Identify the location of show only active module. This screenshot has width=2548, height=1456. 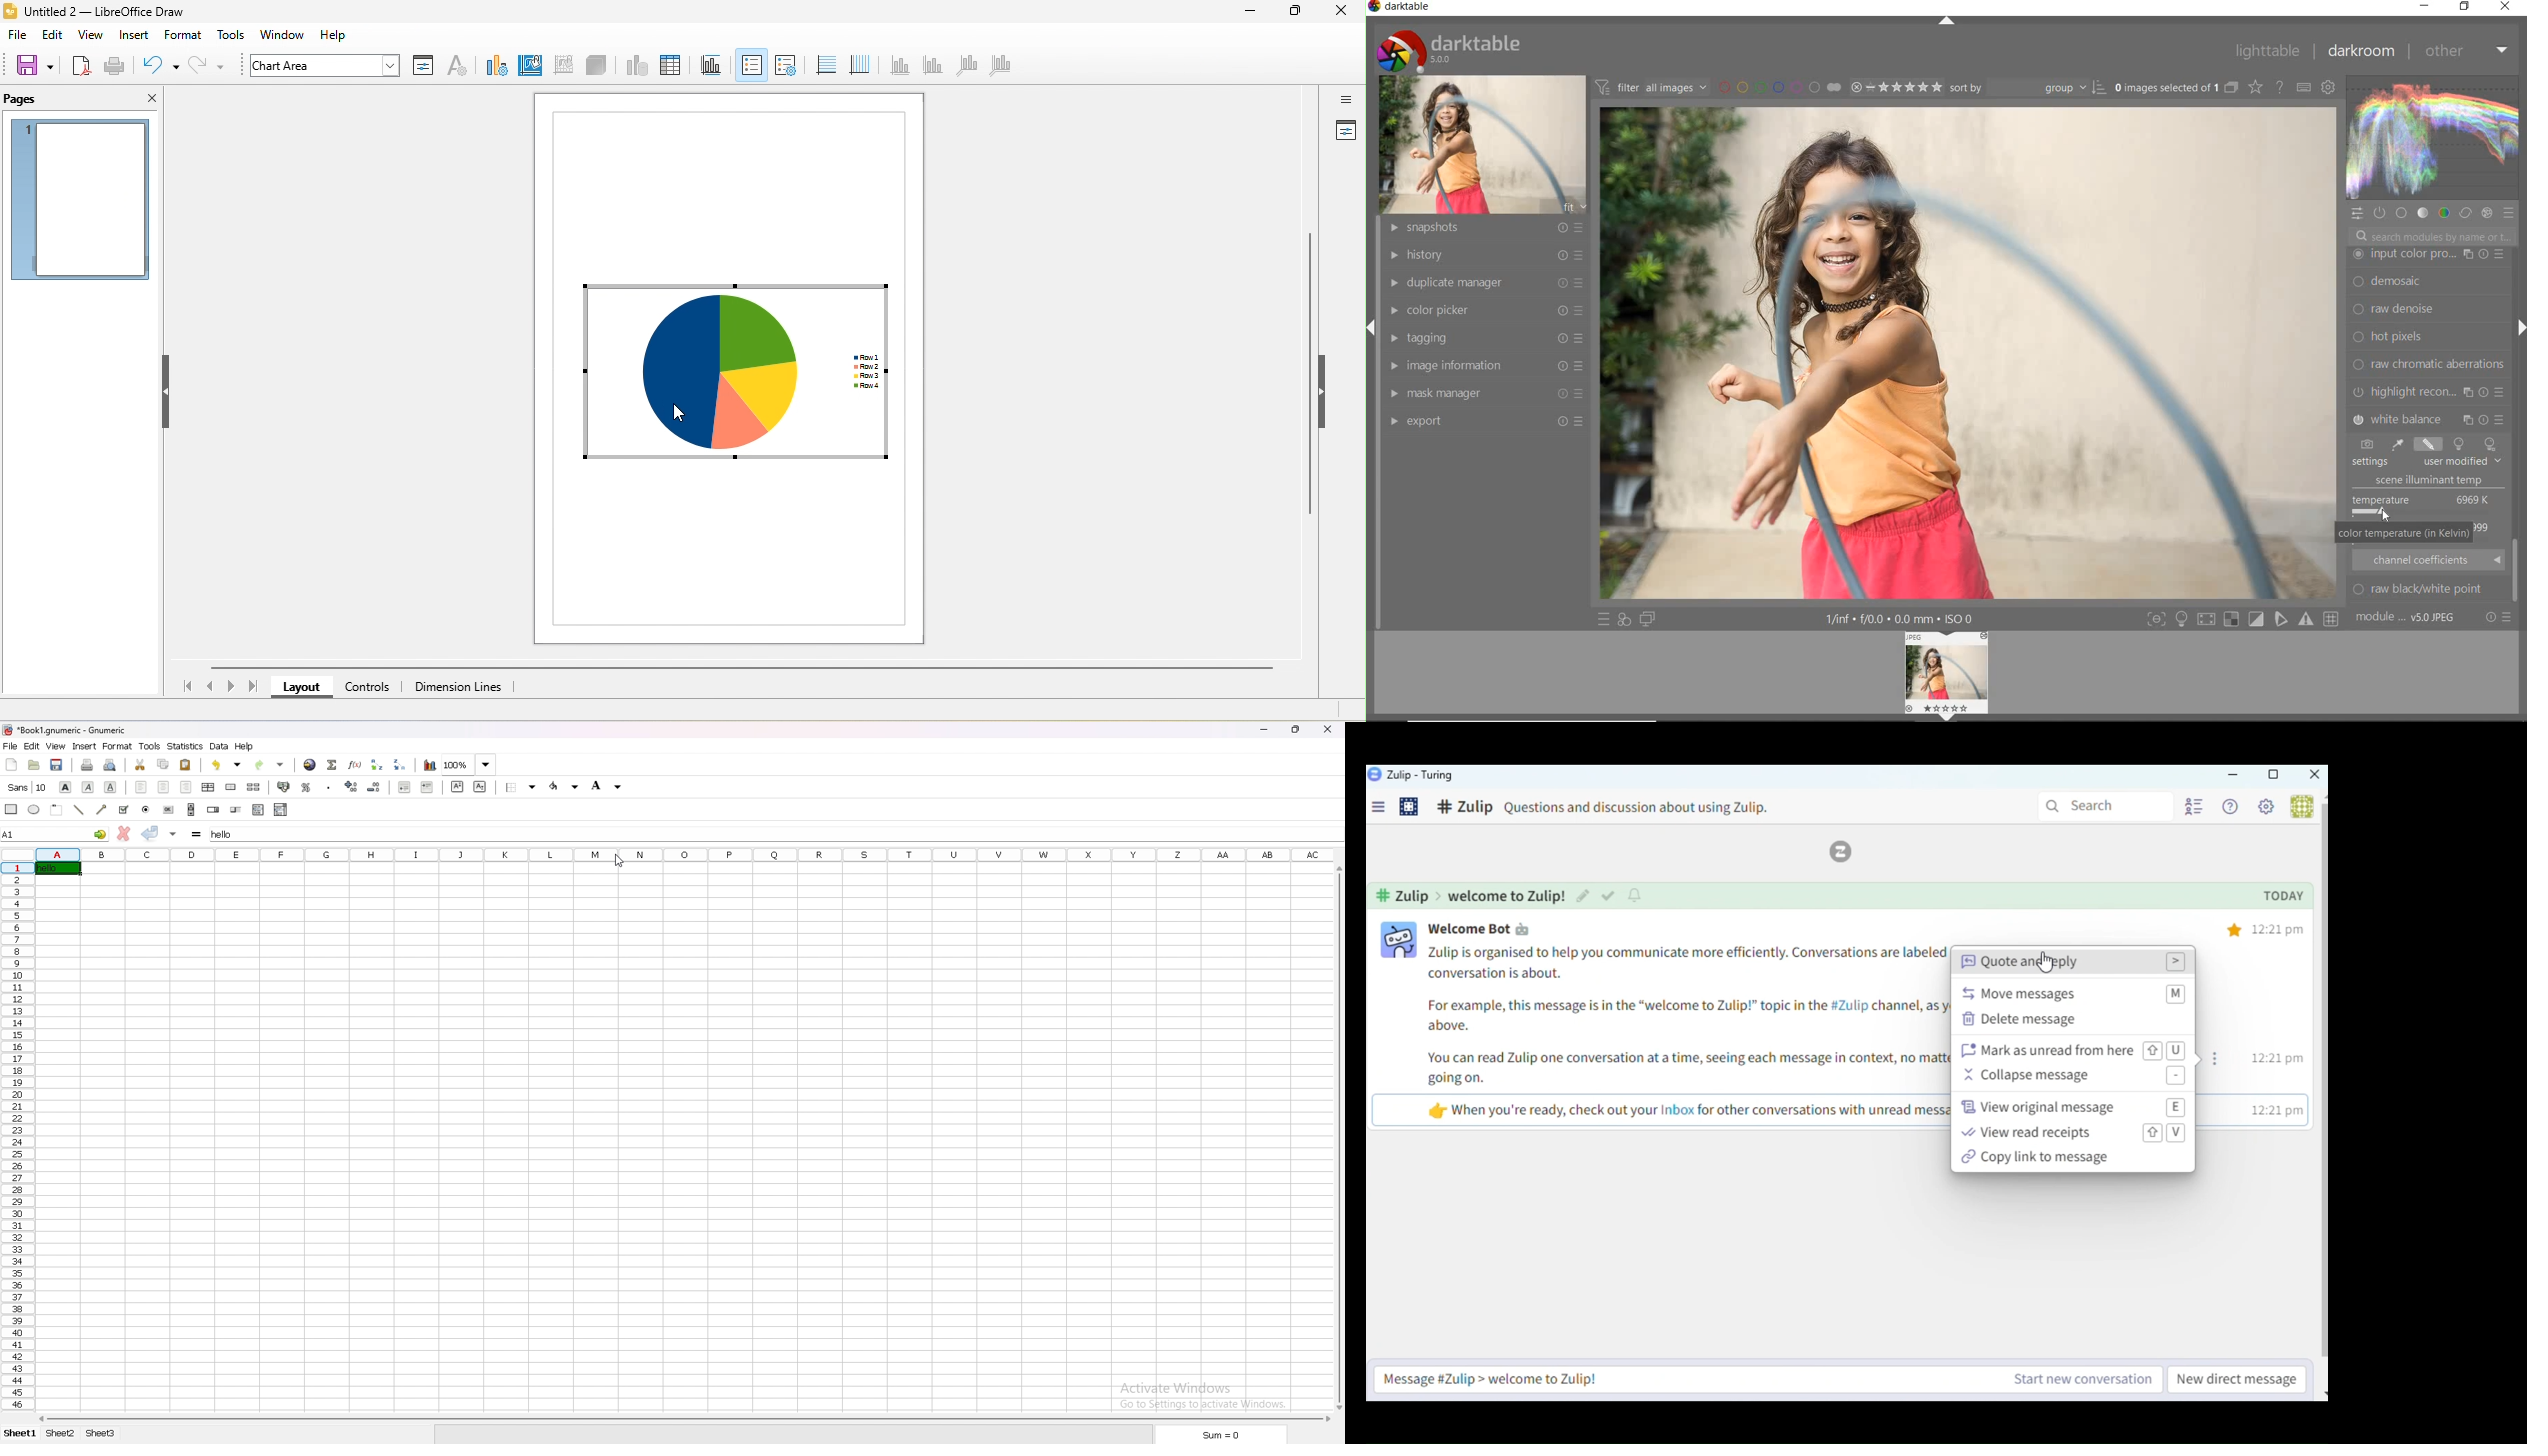
(2381, 214).